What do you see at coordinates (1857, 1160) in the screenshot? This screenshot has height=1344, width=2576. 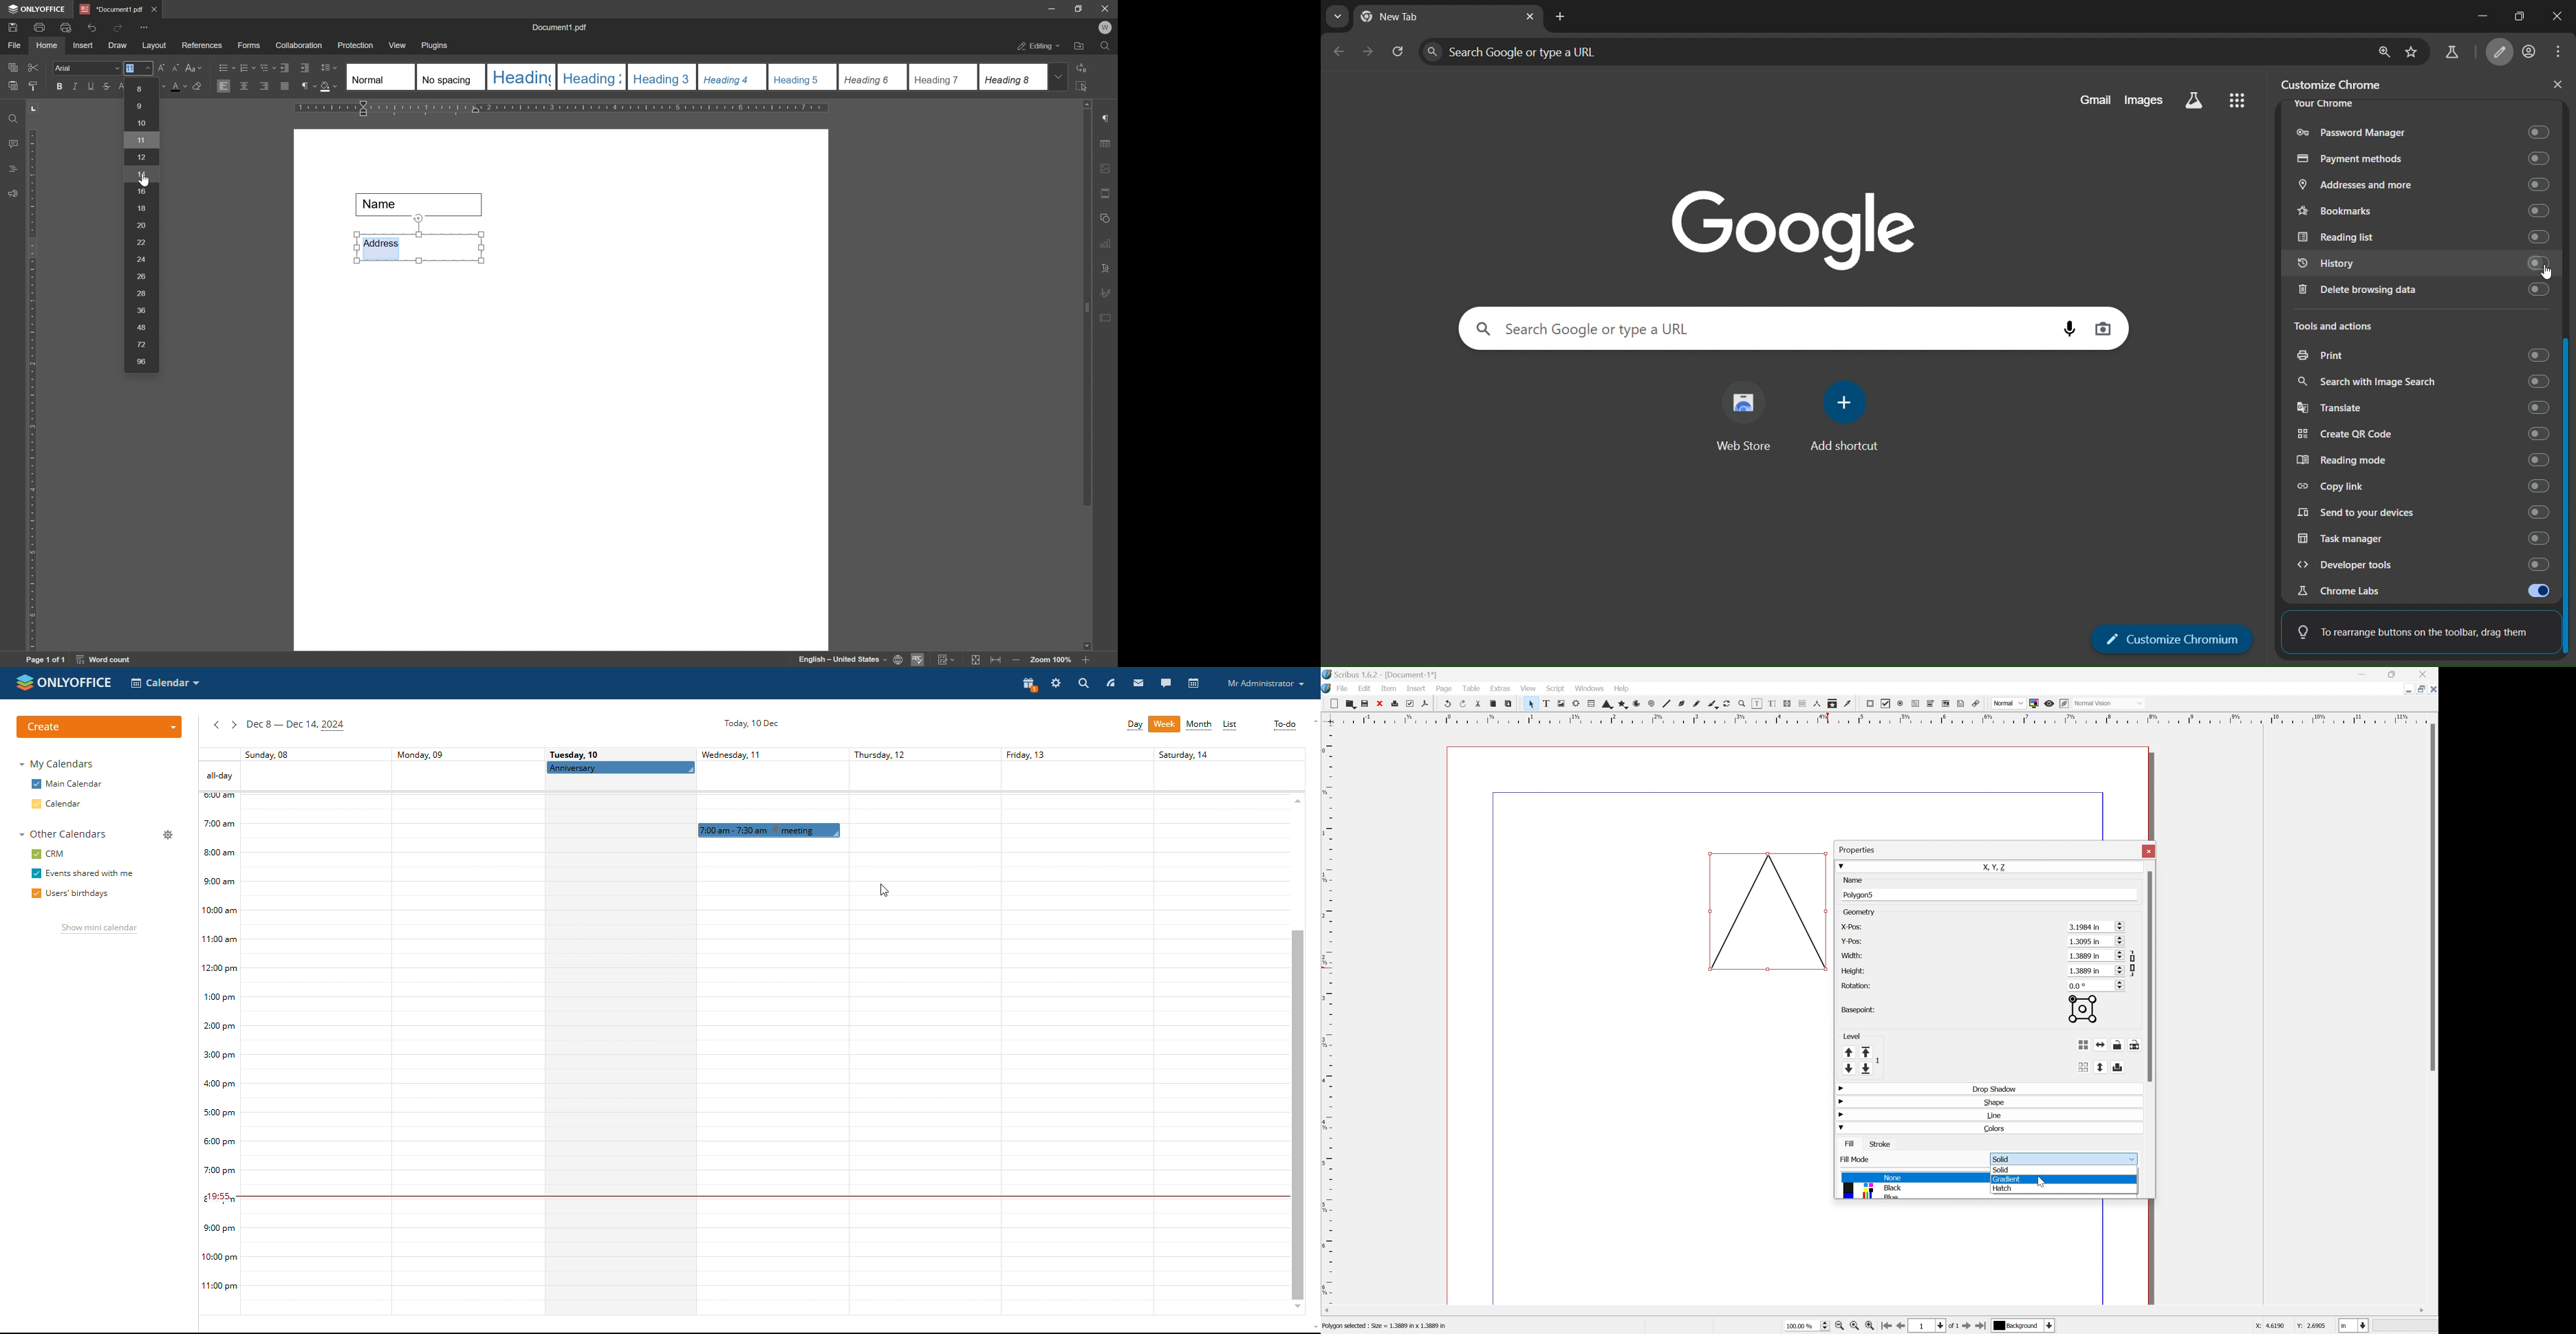 I see `Fill Mode` at bounding box center [1857, 1160].